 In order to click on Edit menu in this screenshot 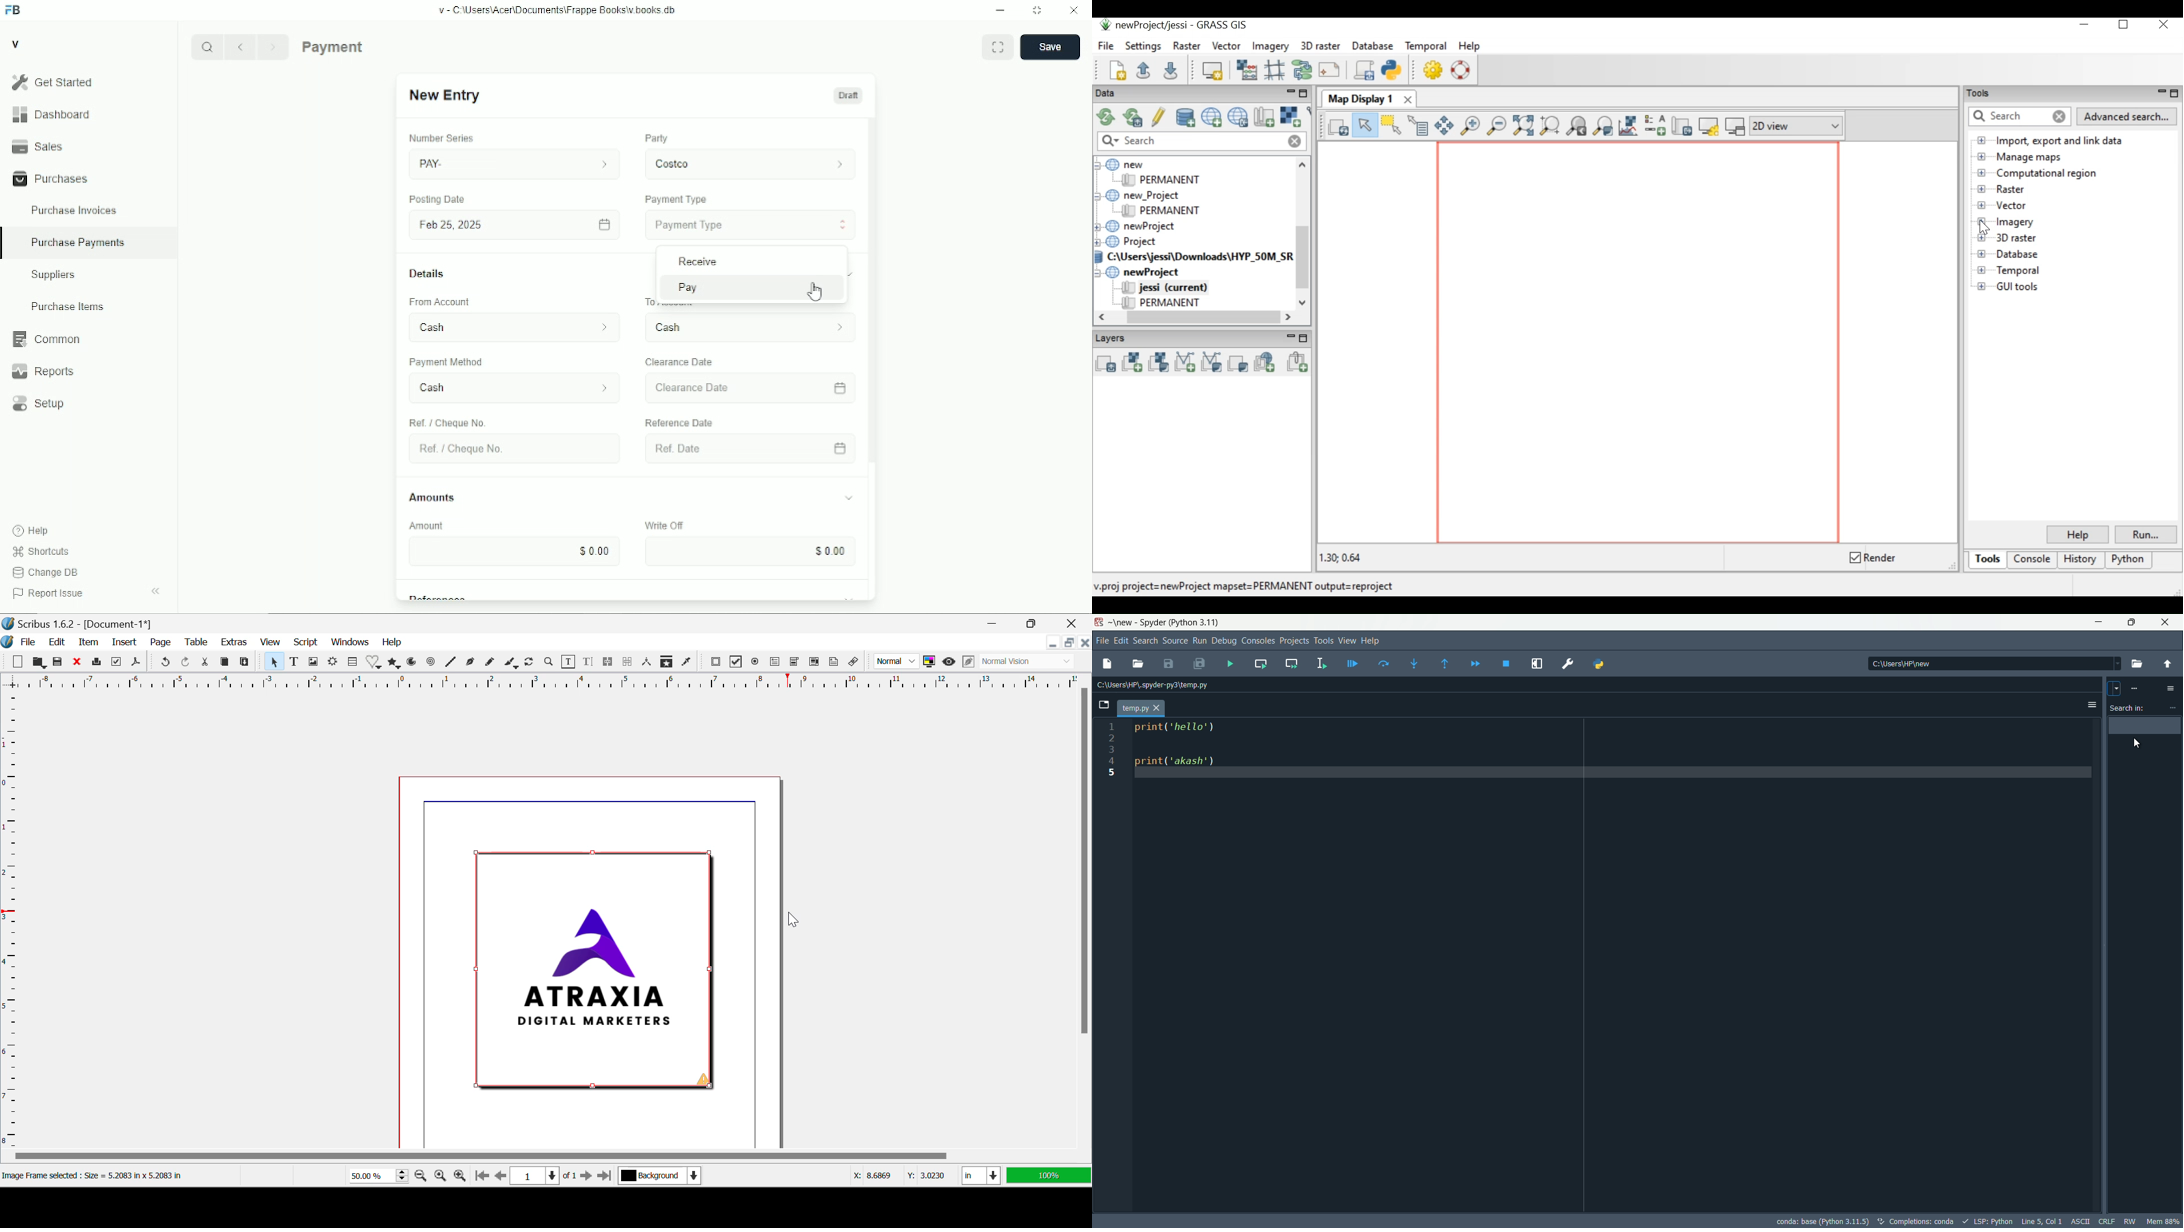, I will do `click(1120, 640)`.